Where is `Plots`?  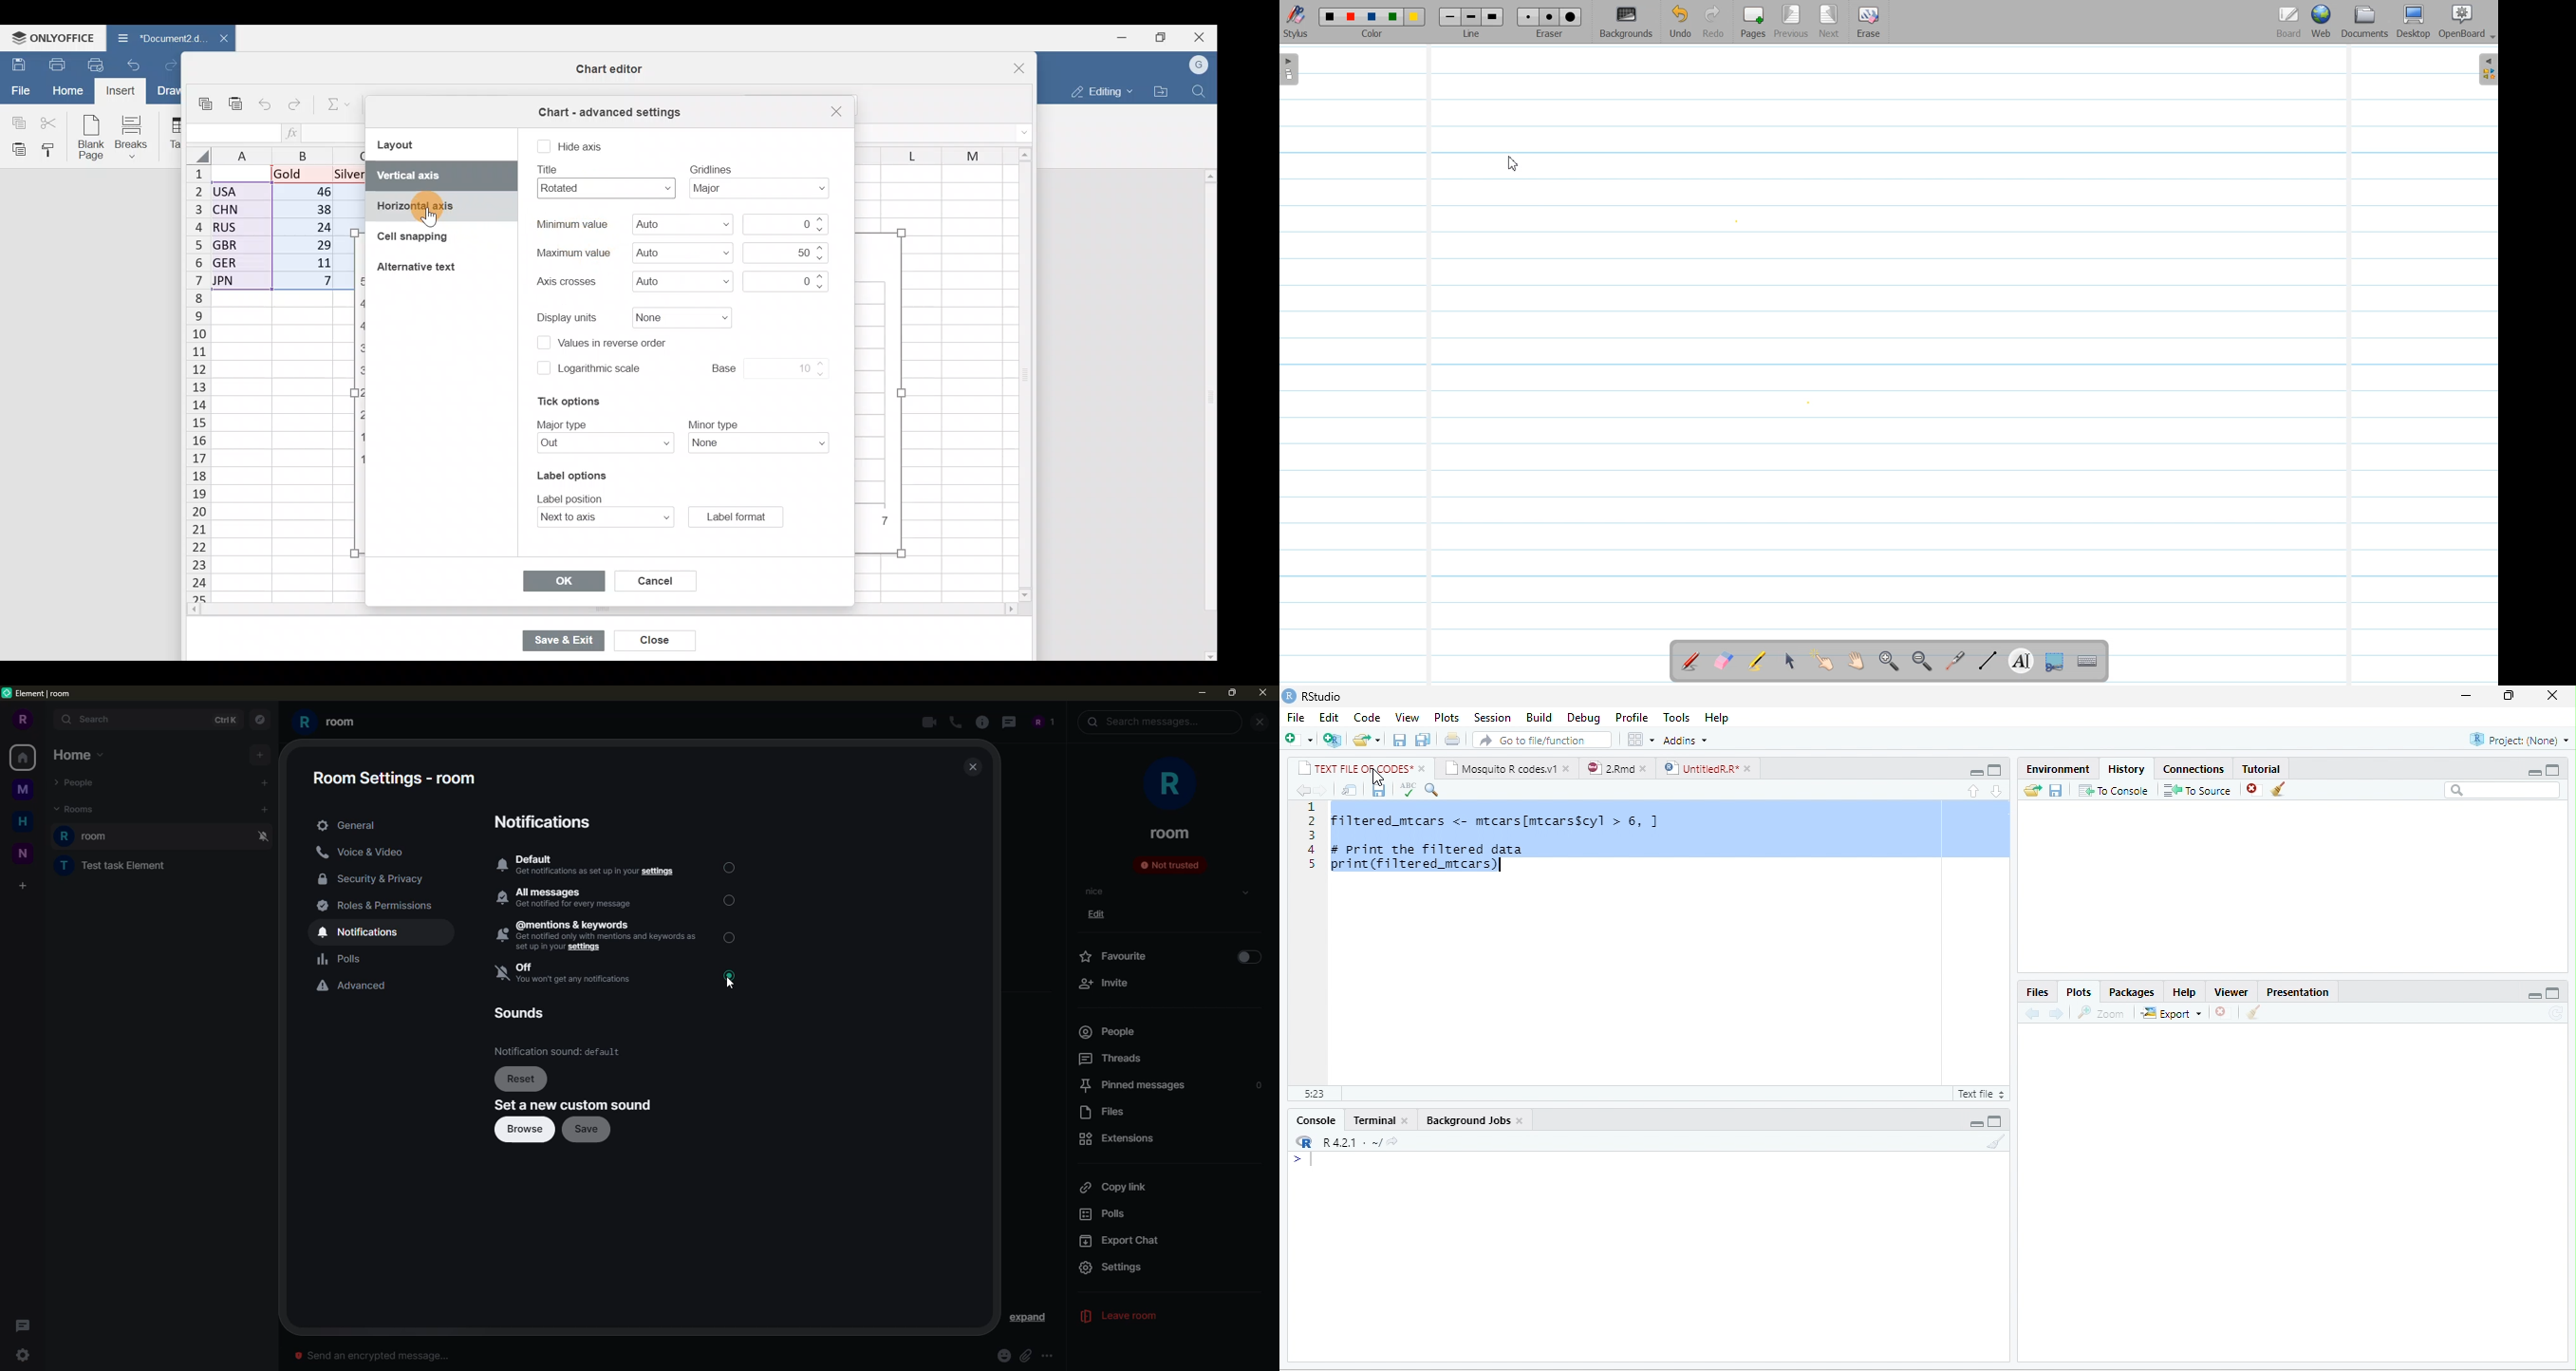
Plots is located at coordinates (1447, 718).